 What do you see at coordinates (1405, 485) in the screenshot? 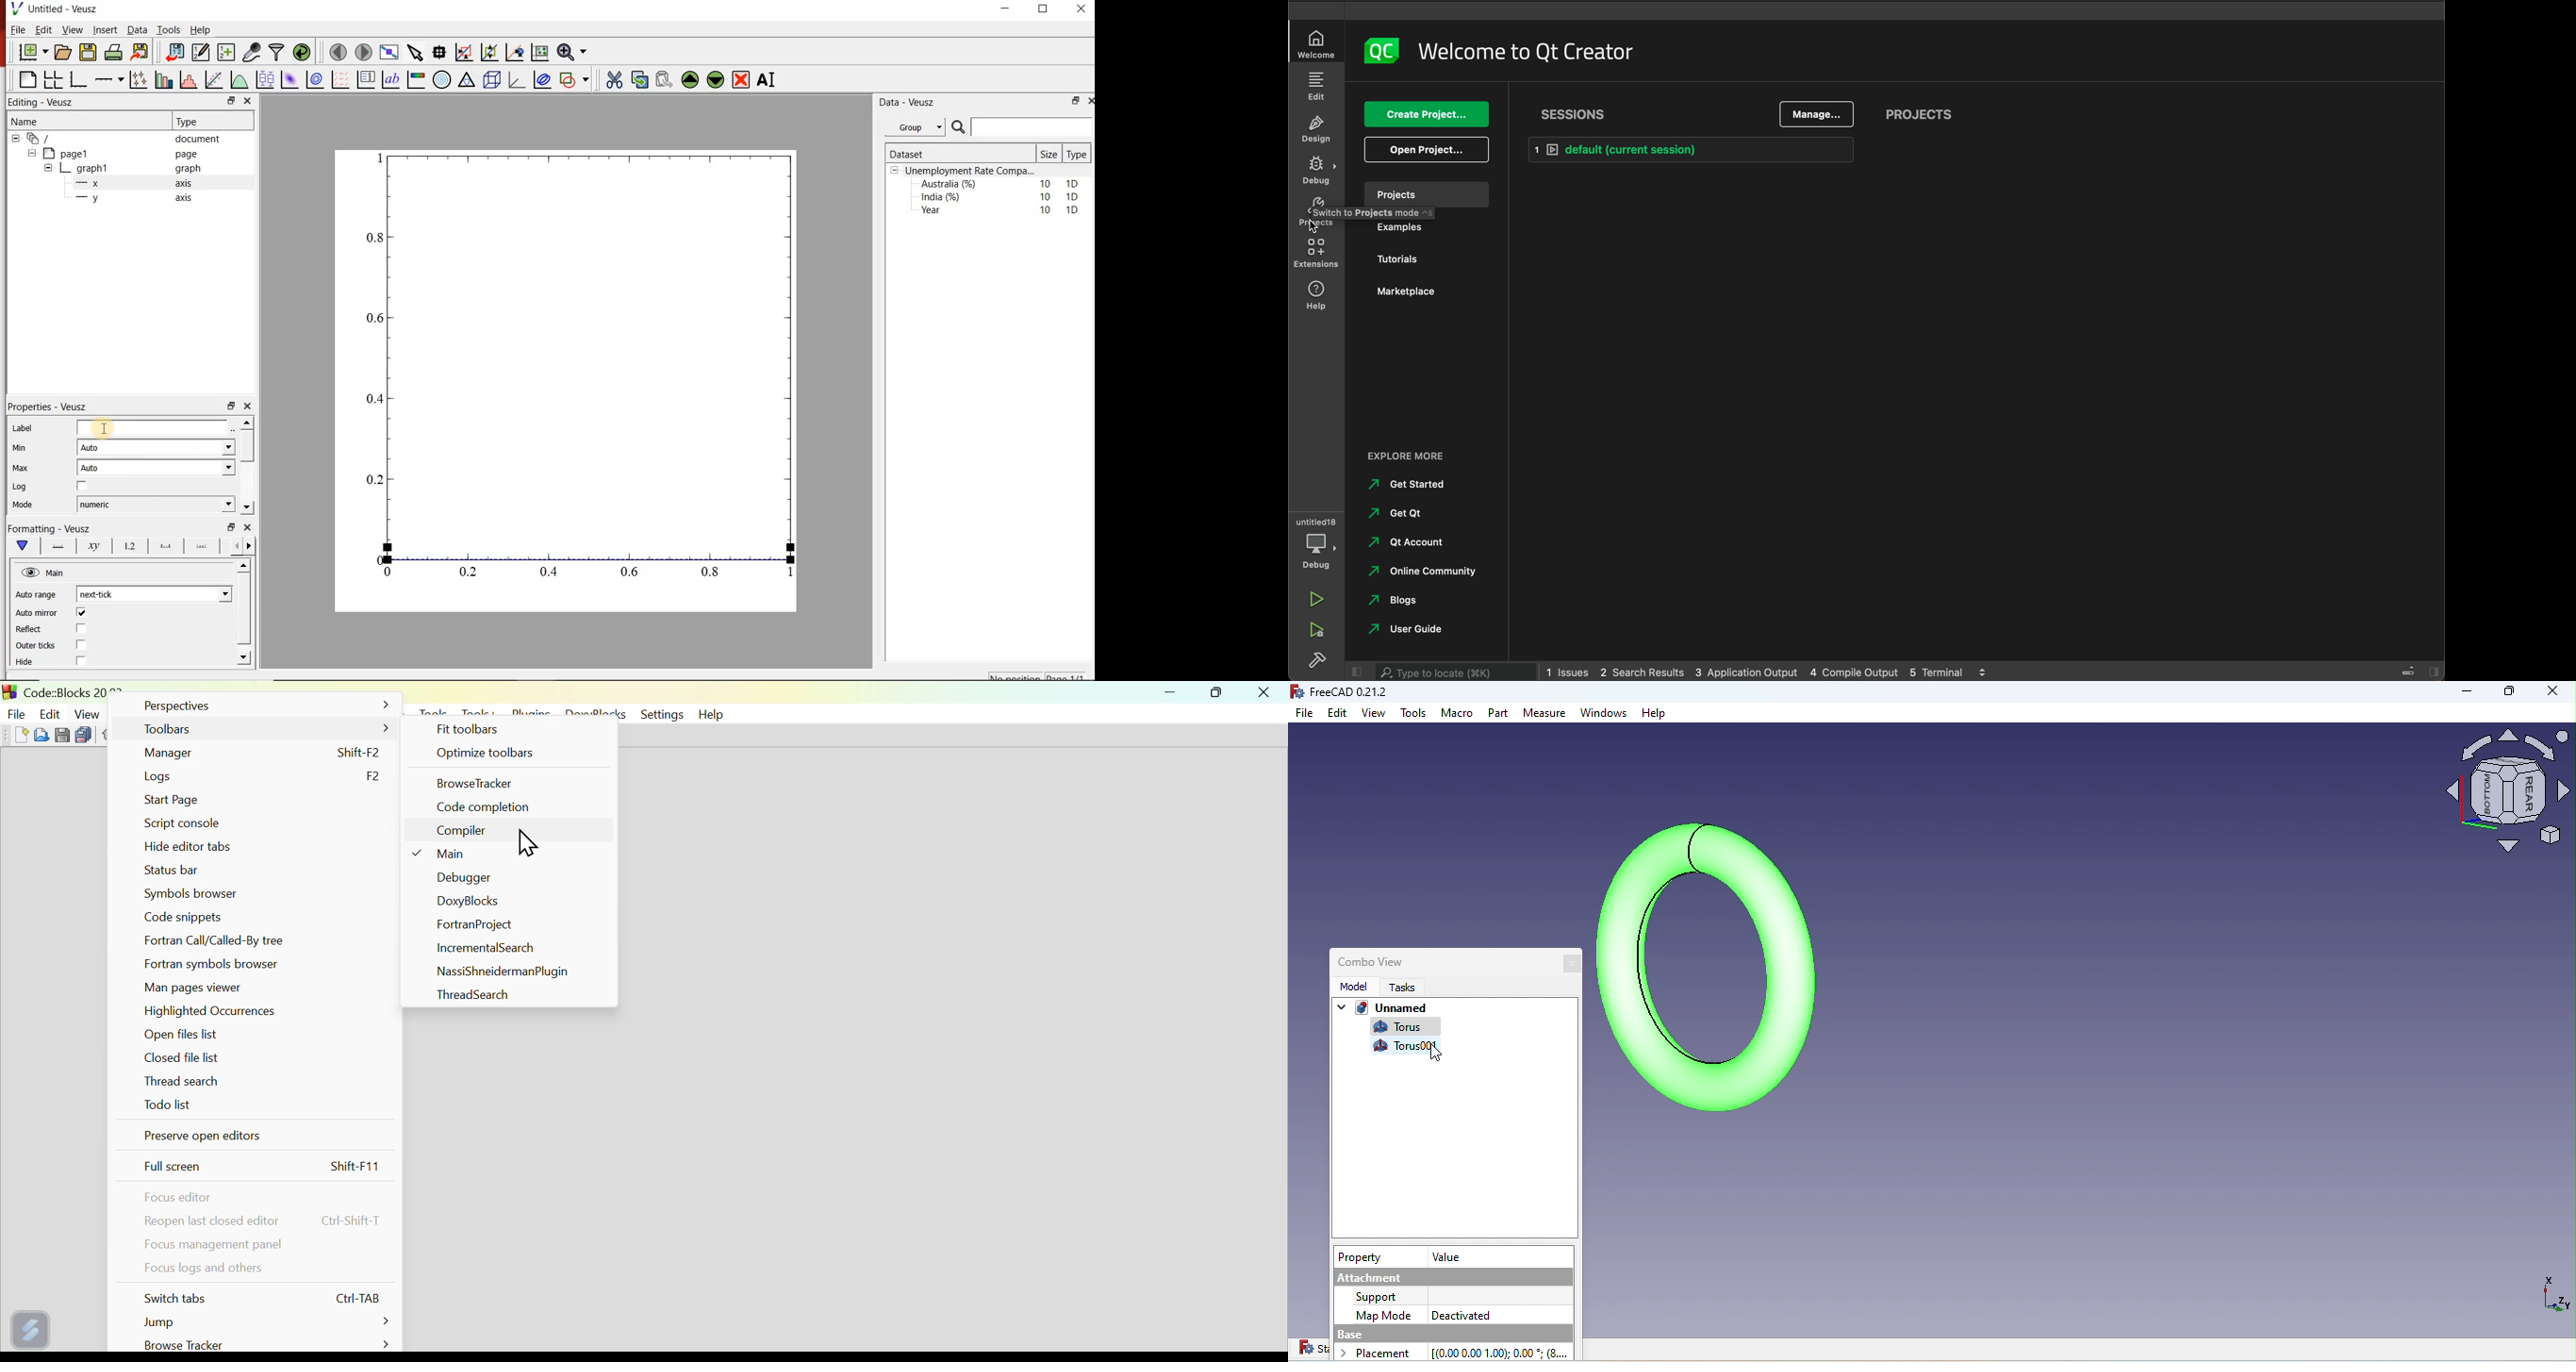
I see `get started` at bounding box center [1405, 485].